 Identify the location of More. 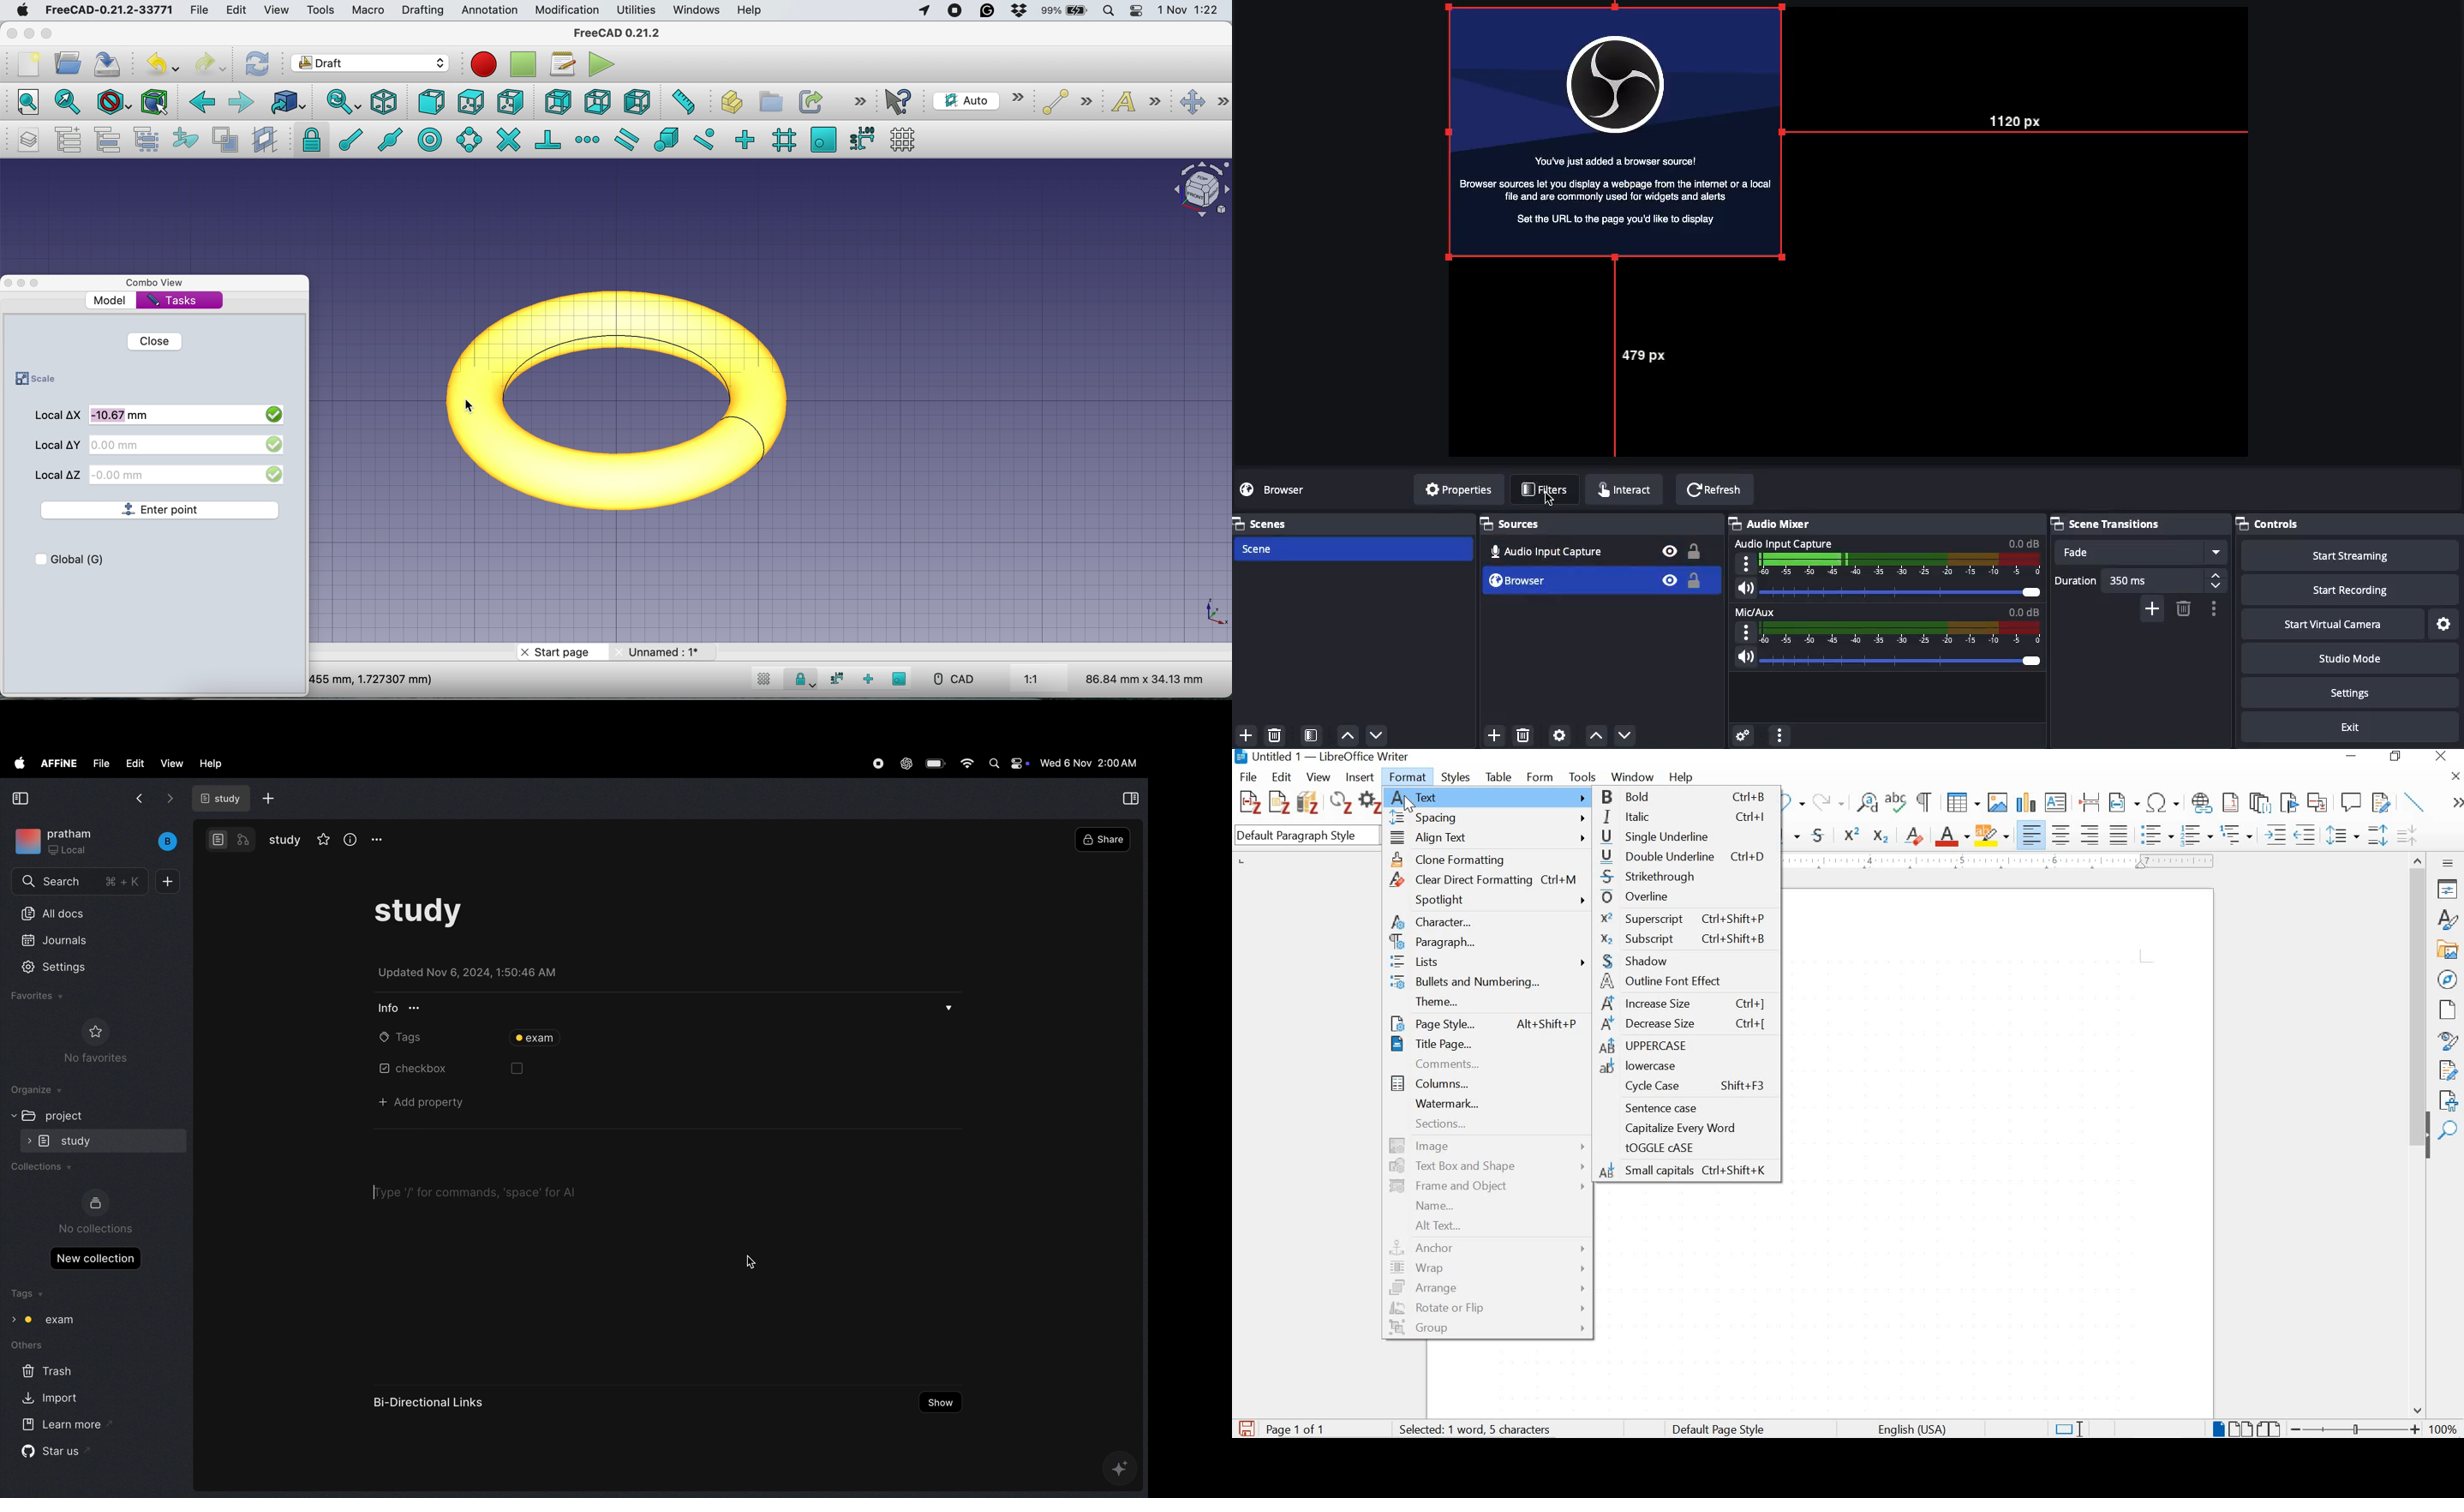
(1784, 732).